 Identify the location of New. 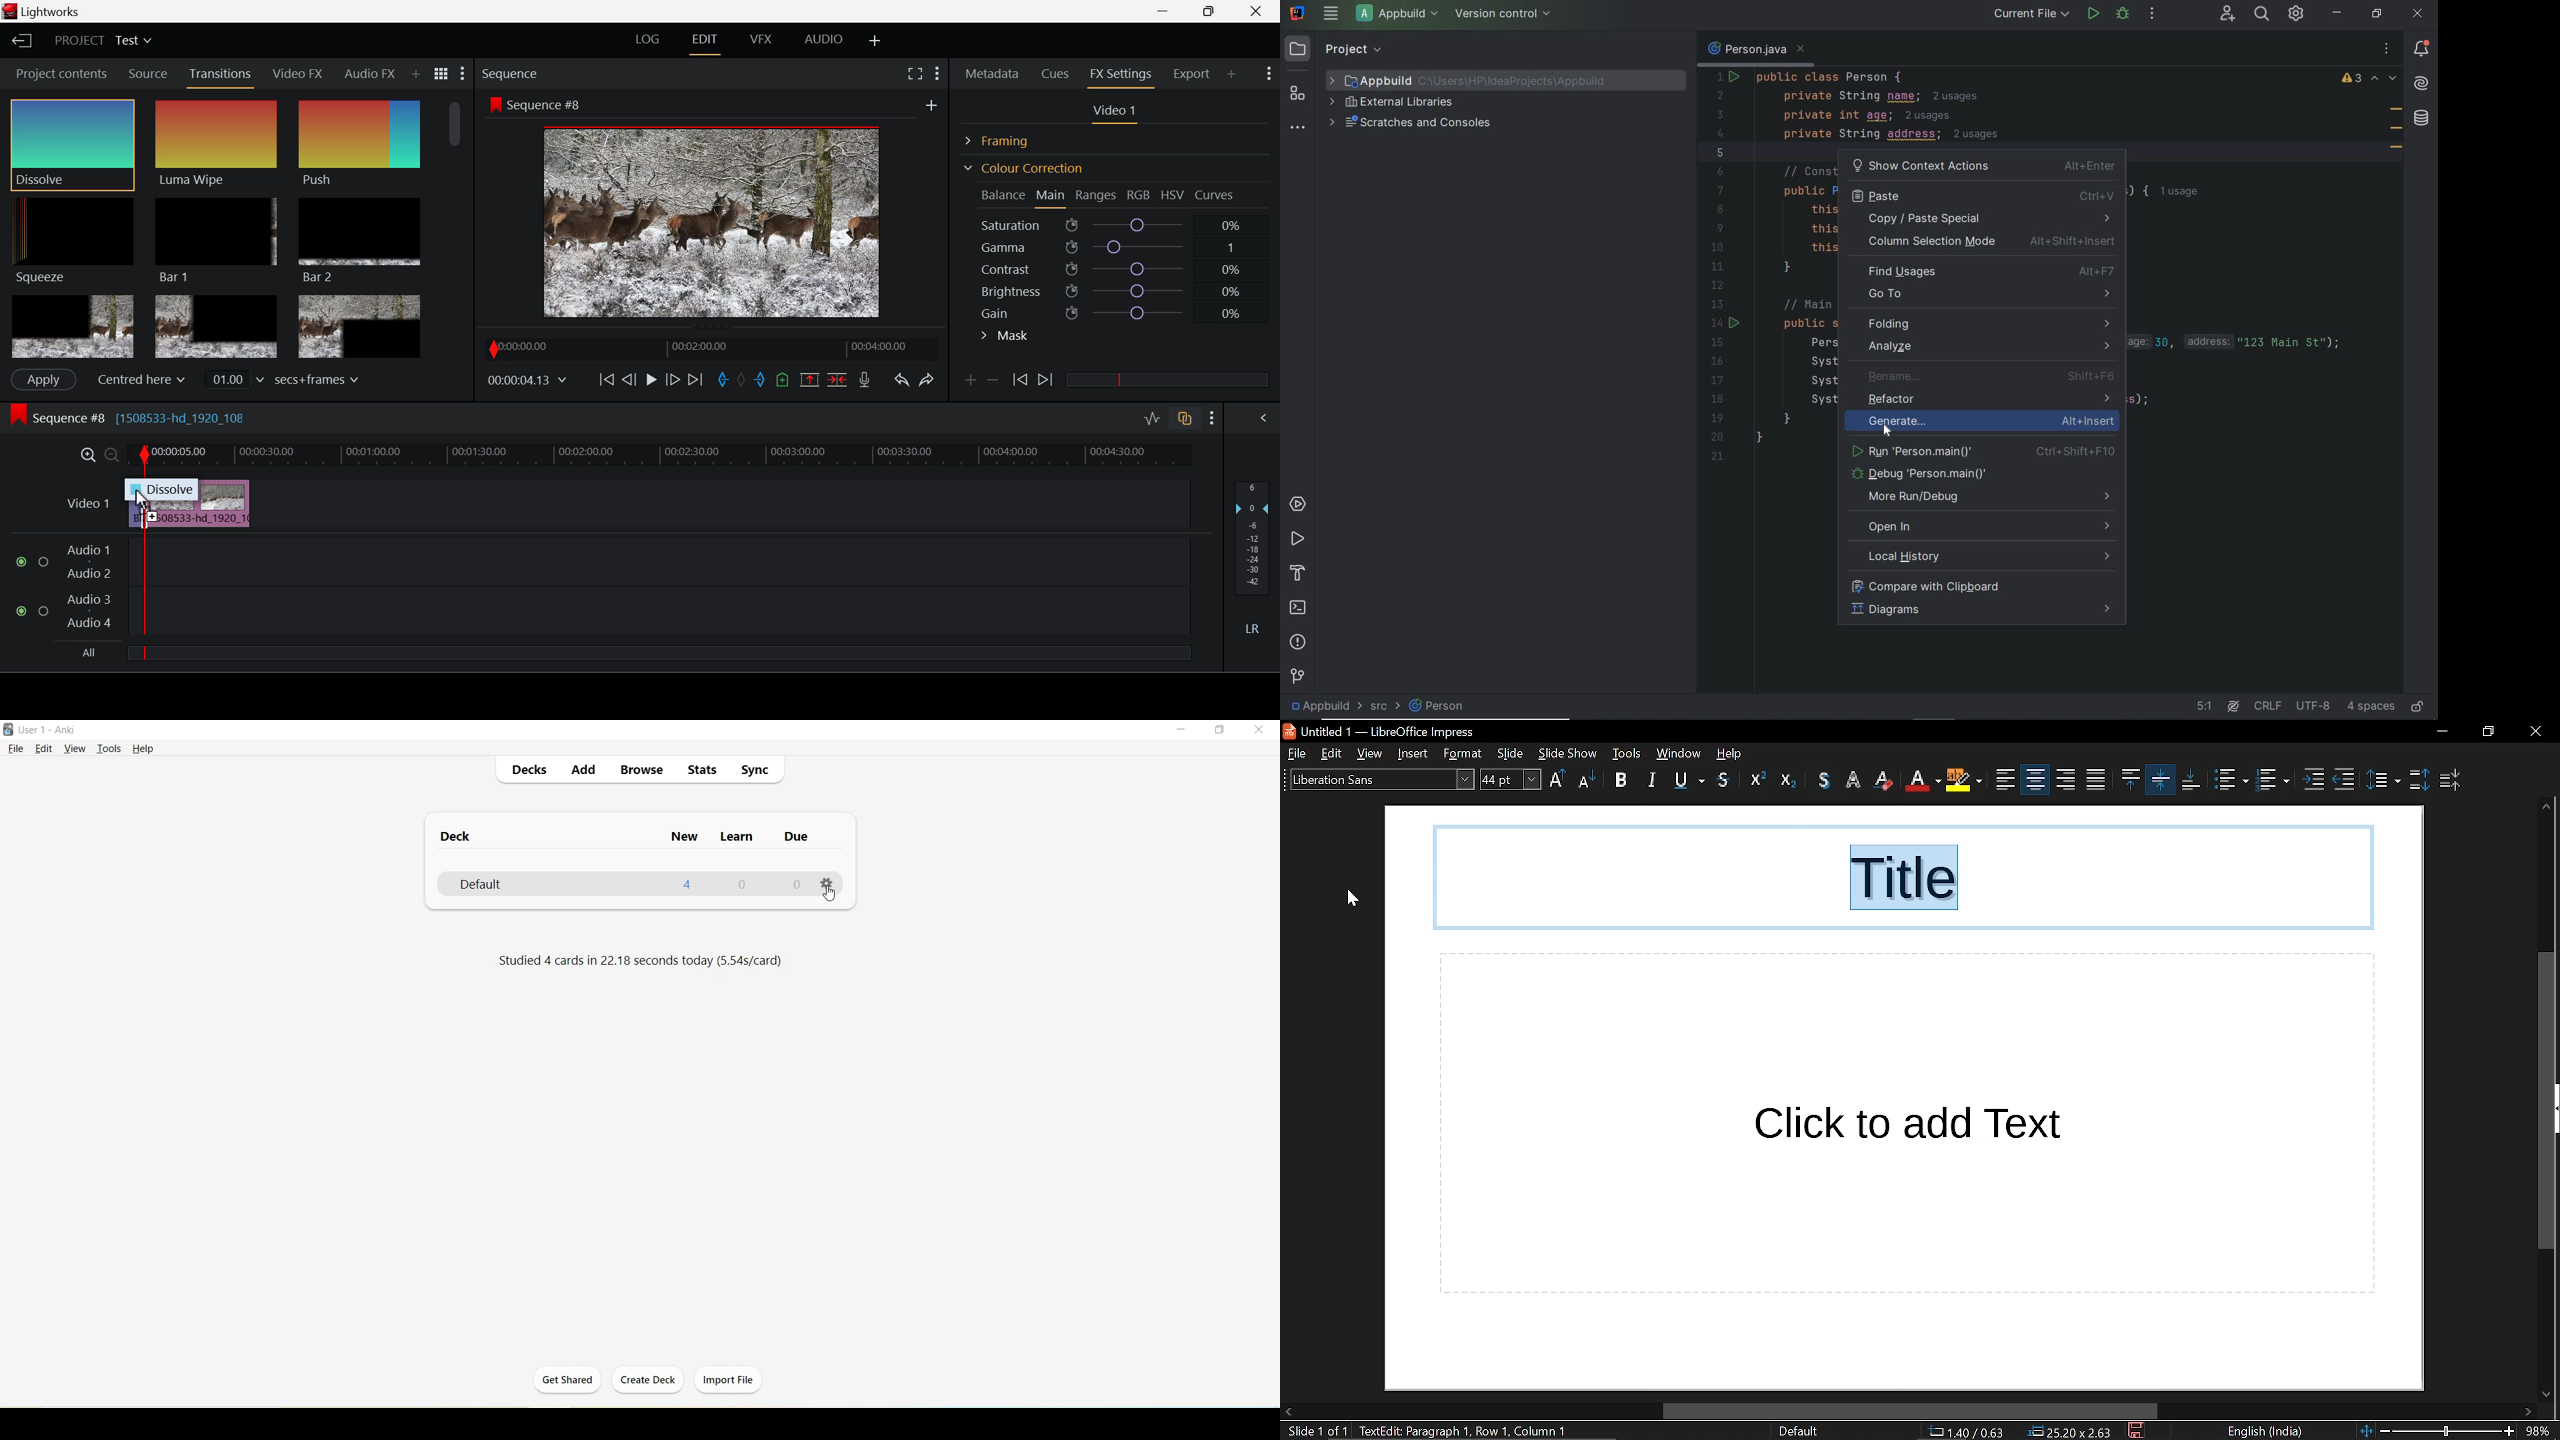
(684, 838).